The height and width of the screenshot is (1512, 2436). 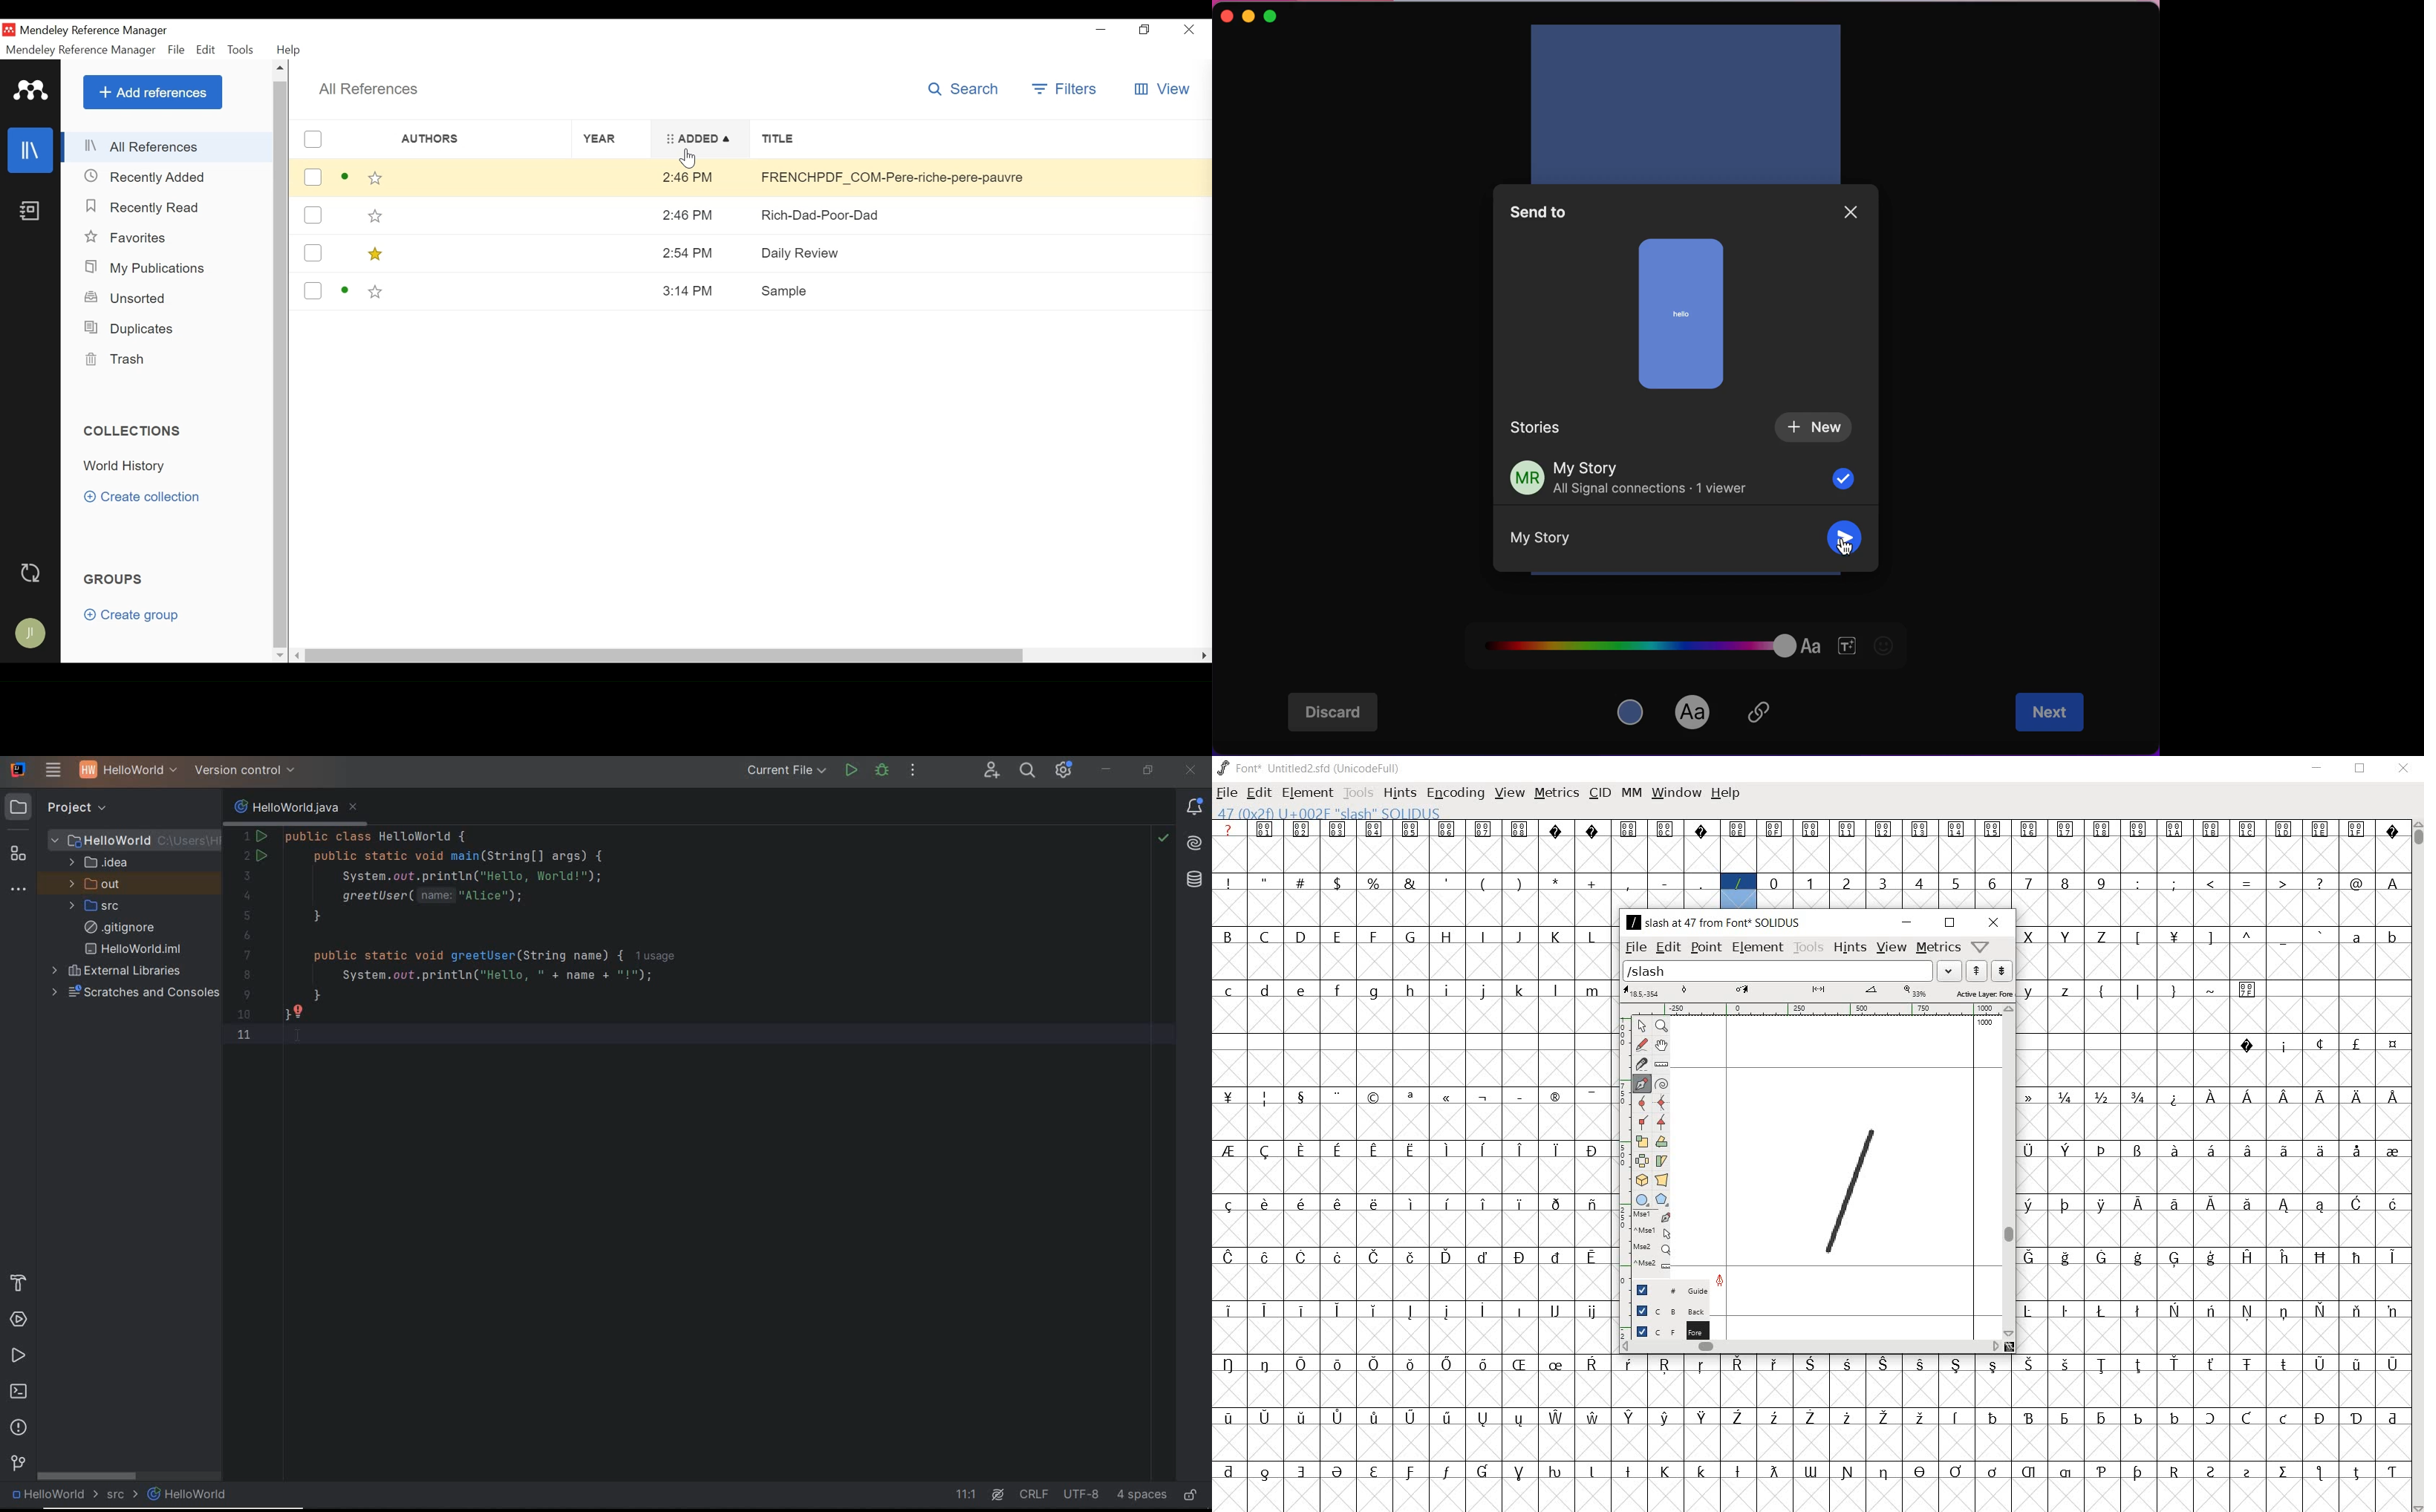 What do you see at coordinates (1642, 1104) in the screenshot?
I see `add a curve point` at bounding box center [1642, 1104].